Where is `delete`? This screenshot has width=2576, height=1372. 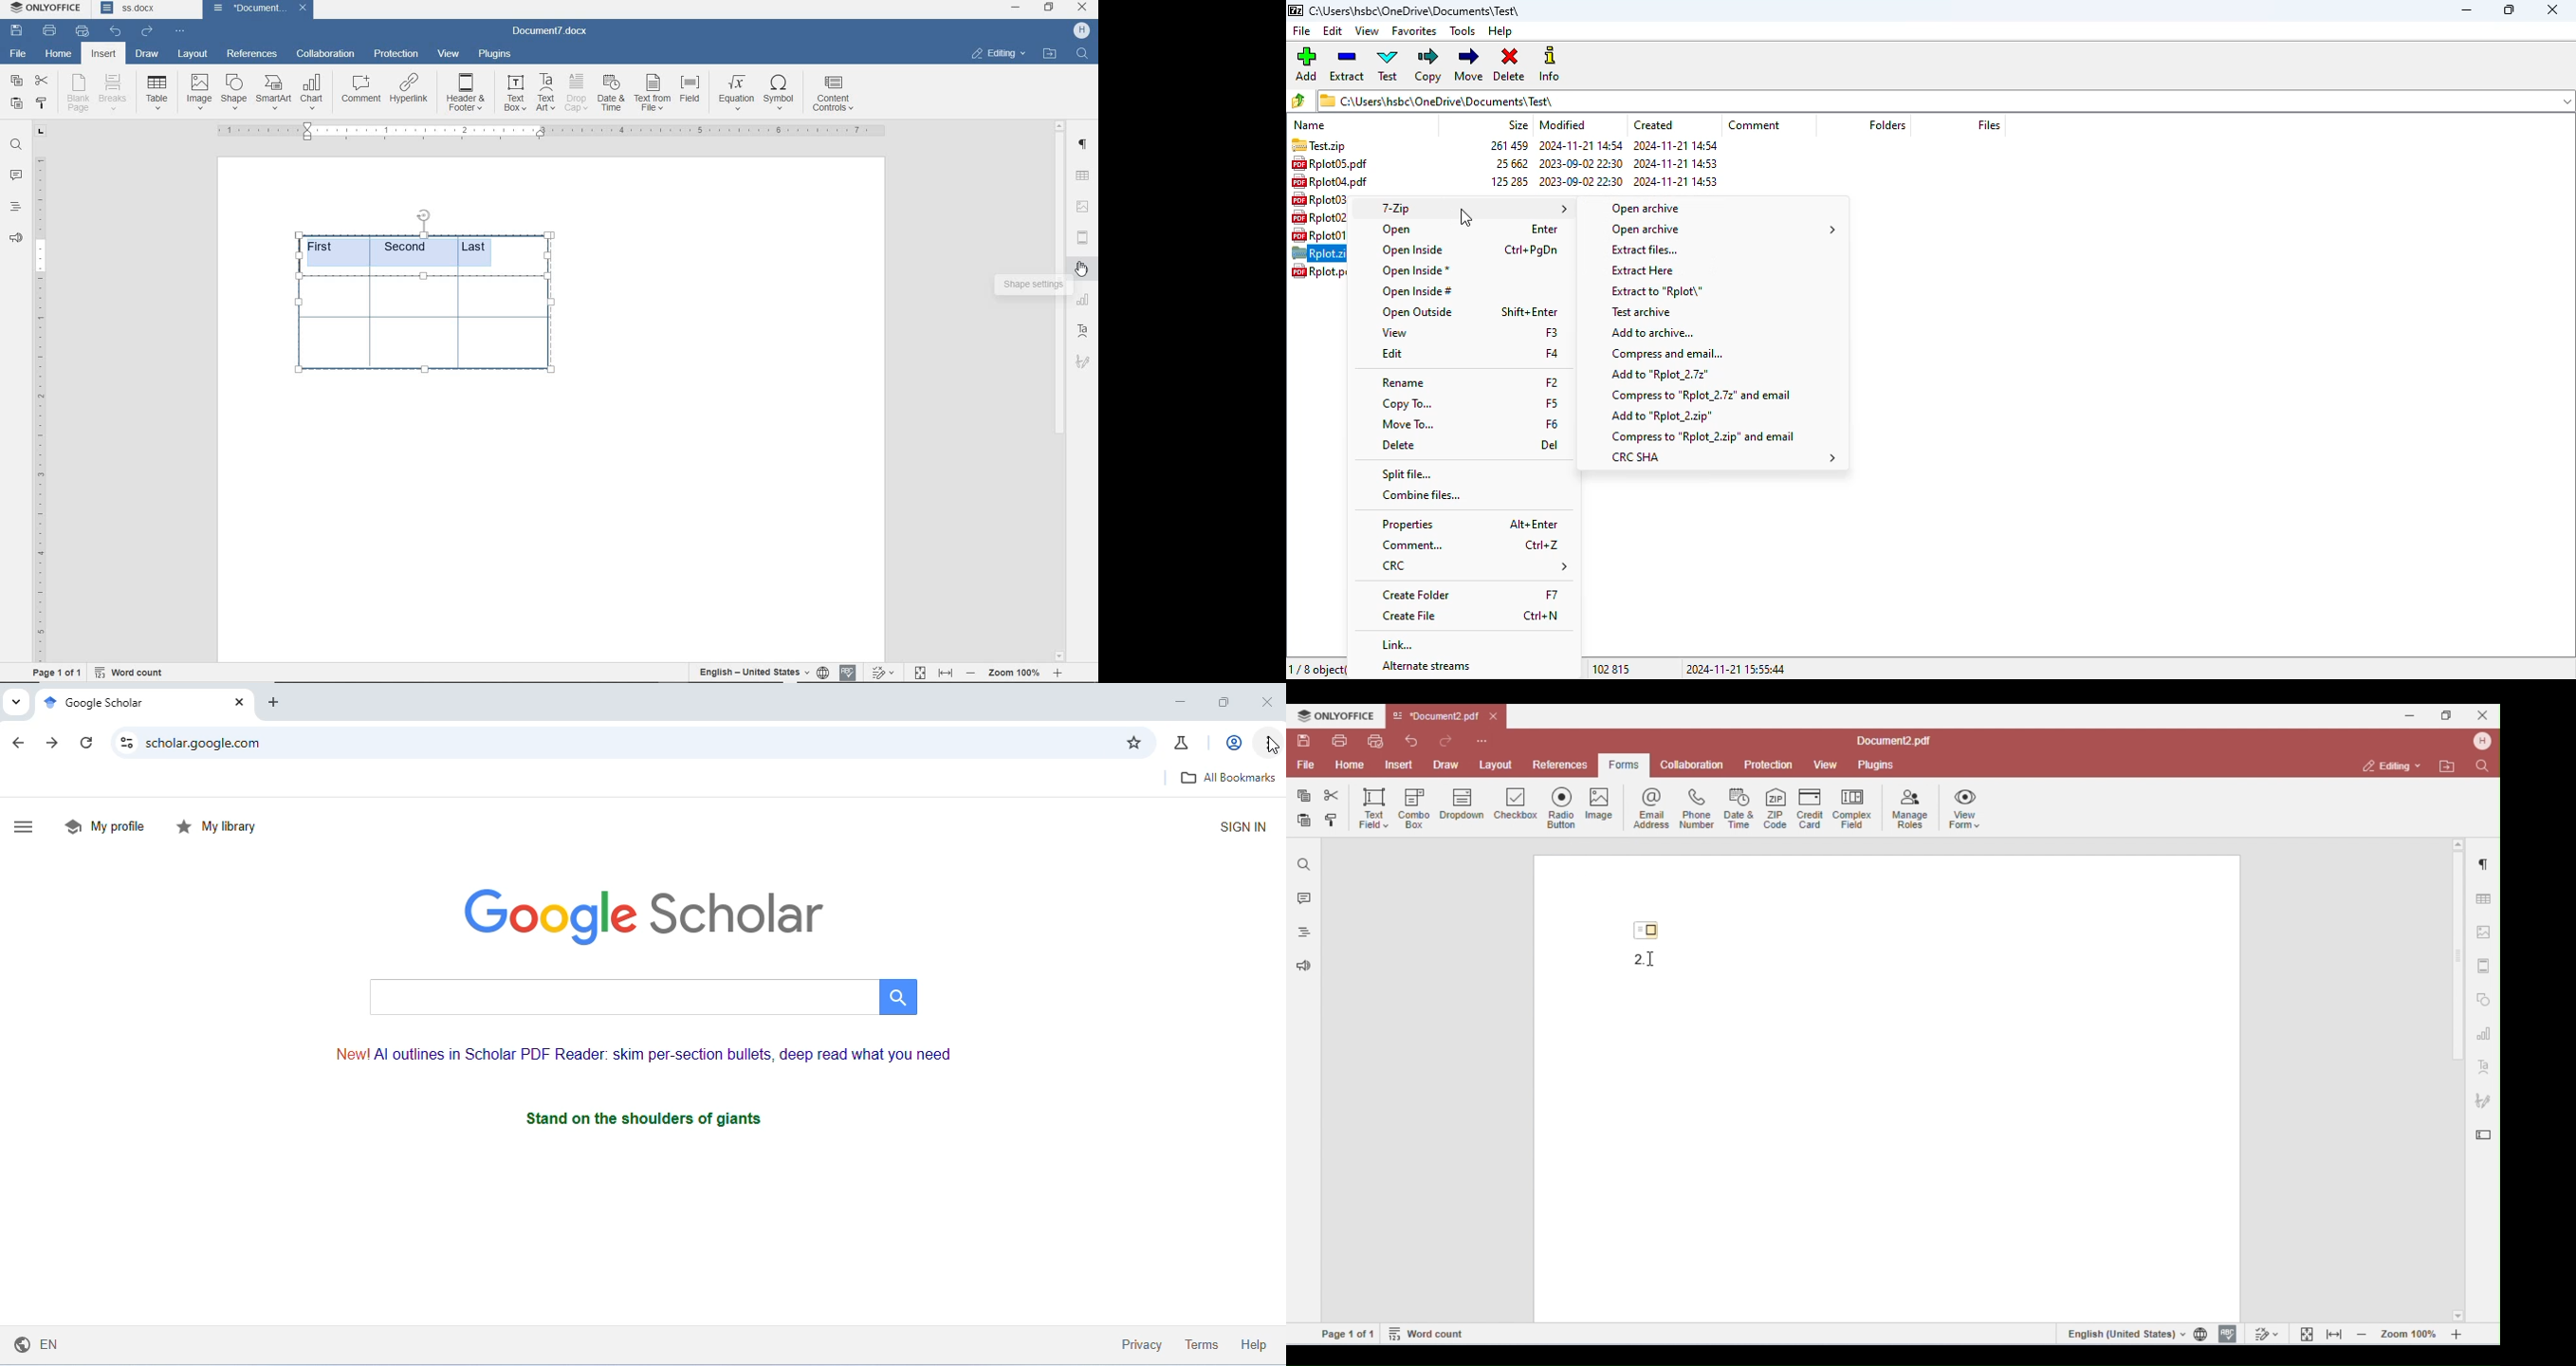 delete is located at coordinates (1399, 446).